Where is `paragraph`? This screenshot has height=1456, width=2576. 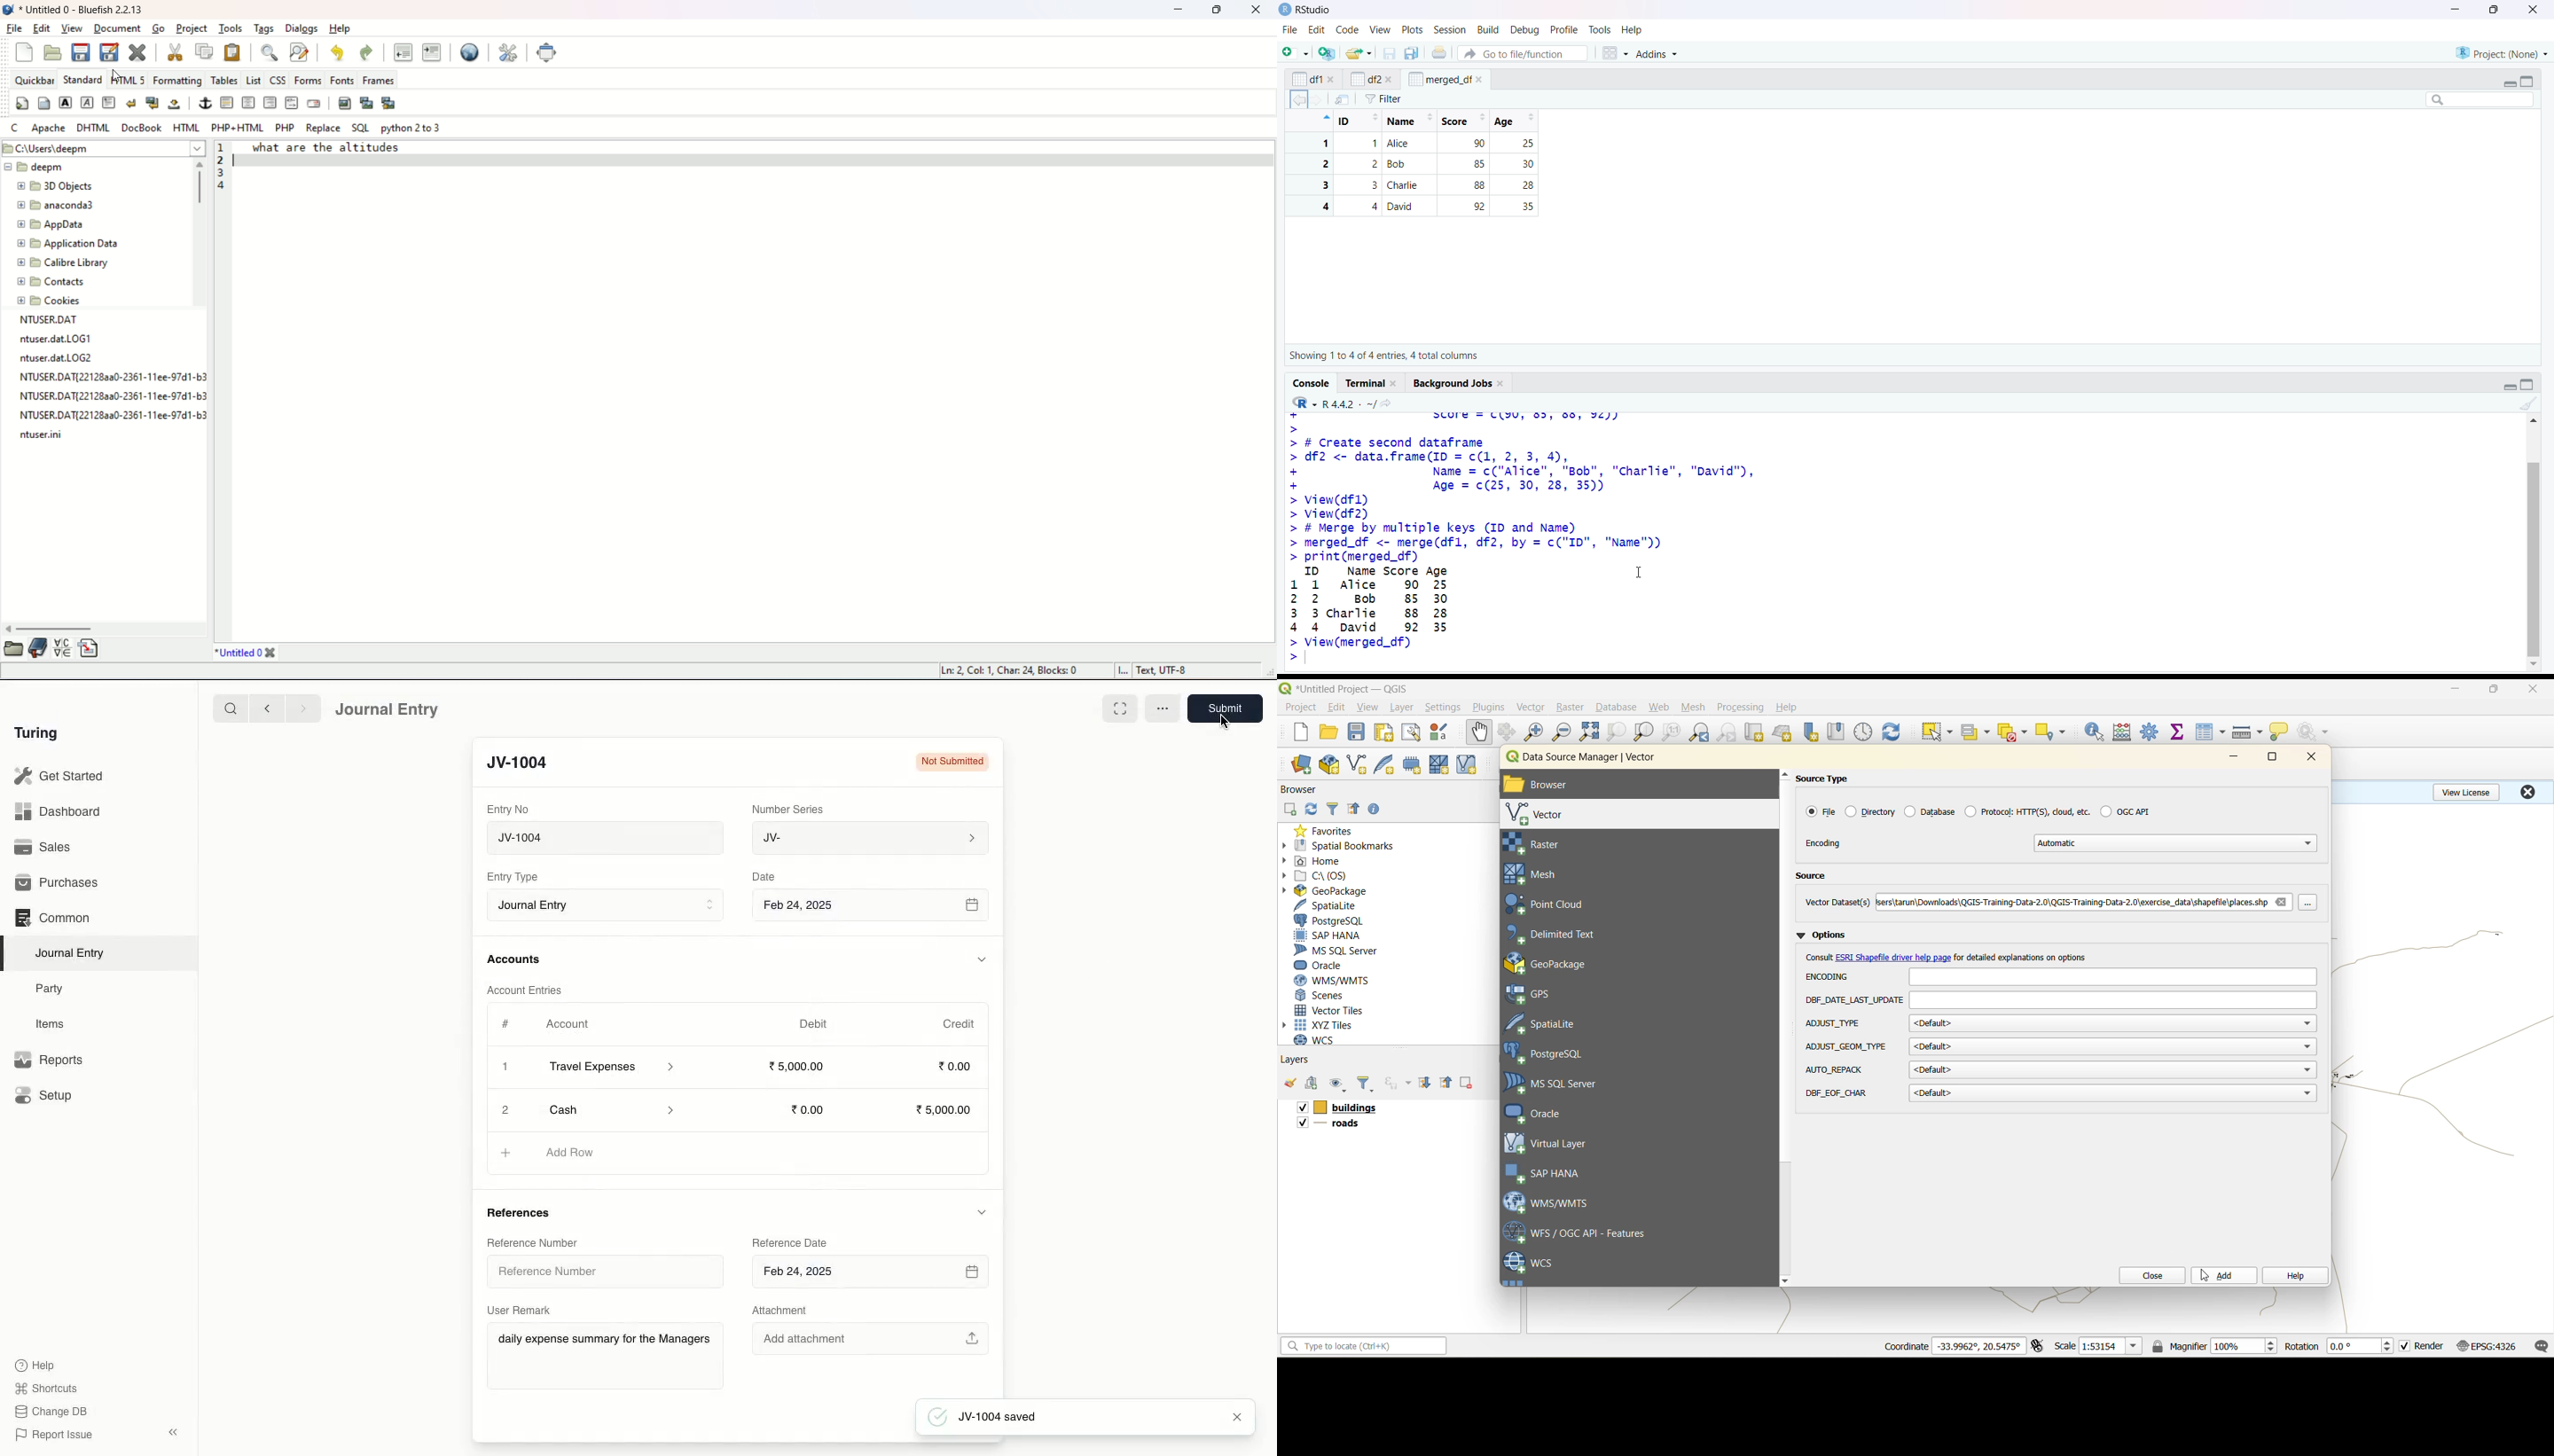
paragraph is located at coordinates (110, 102).